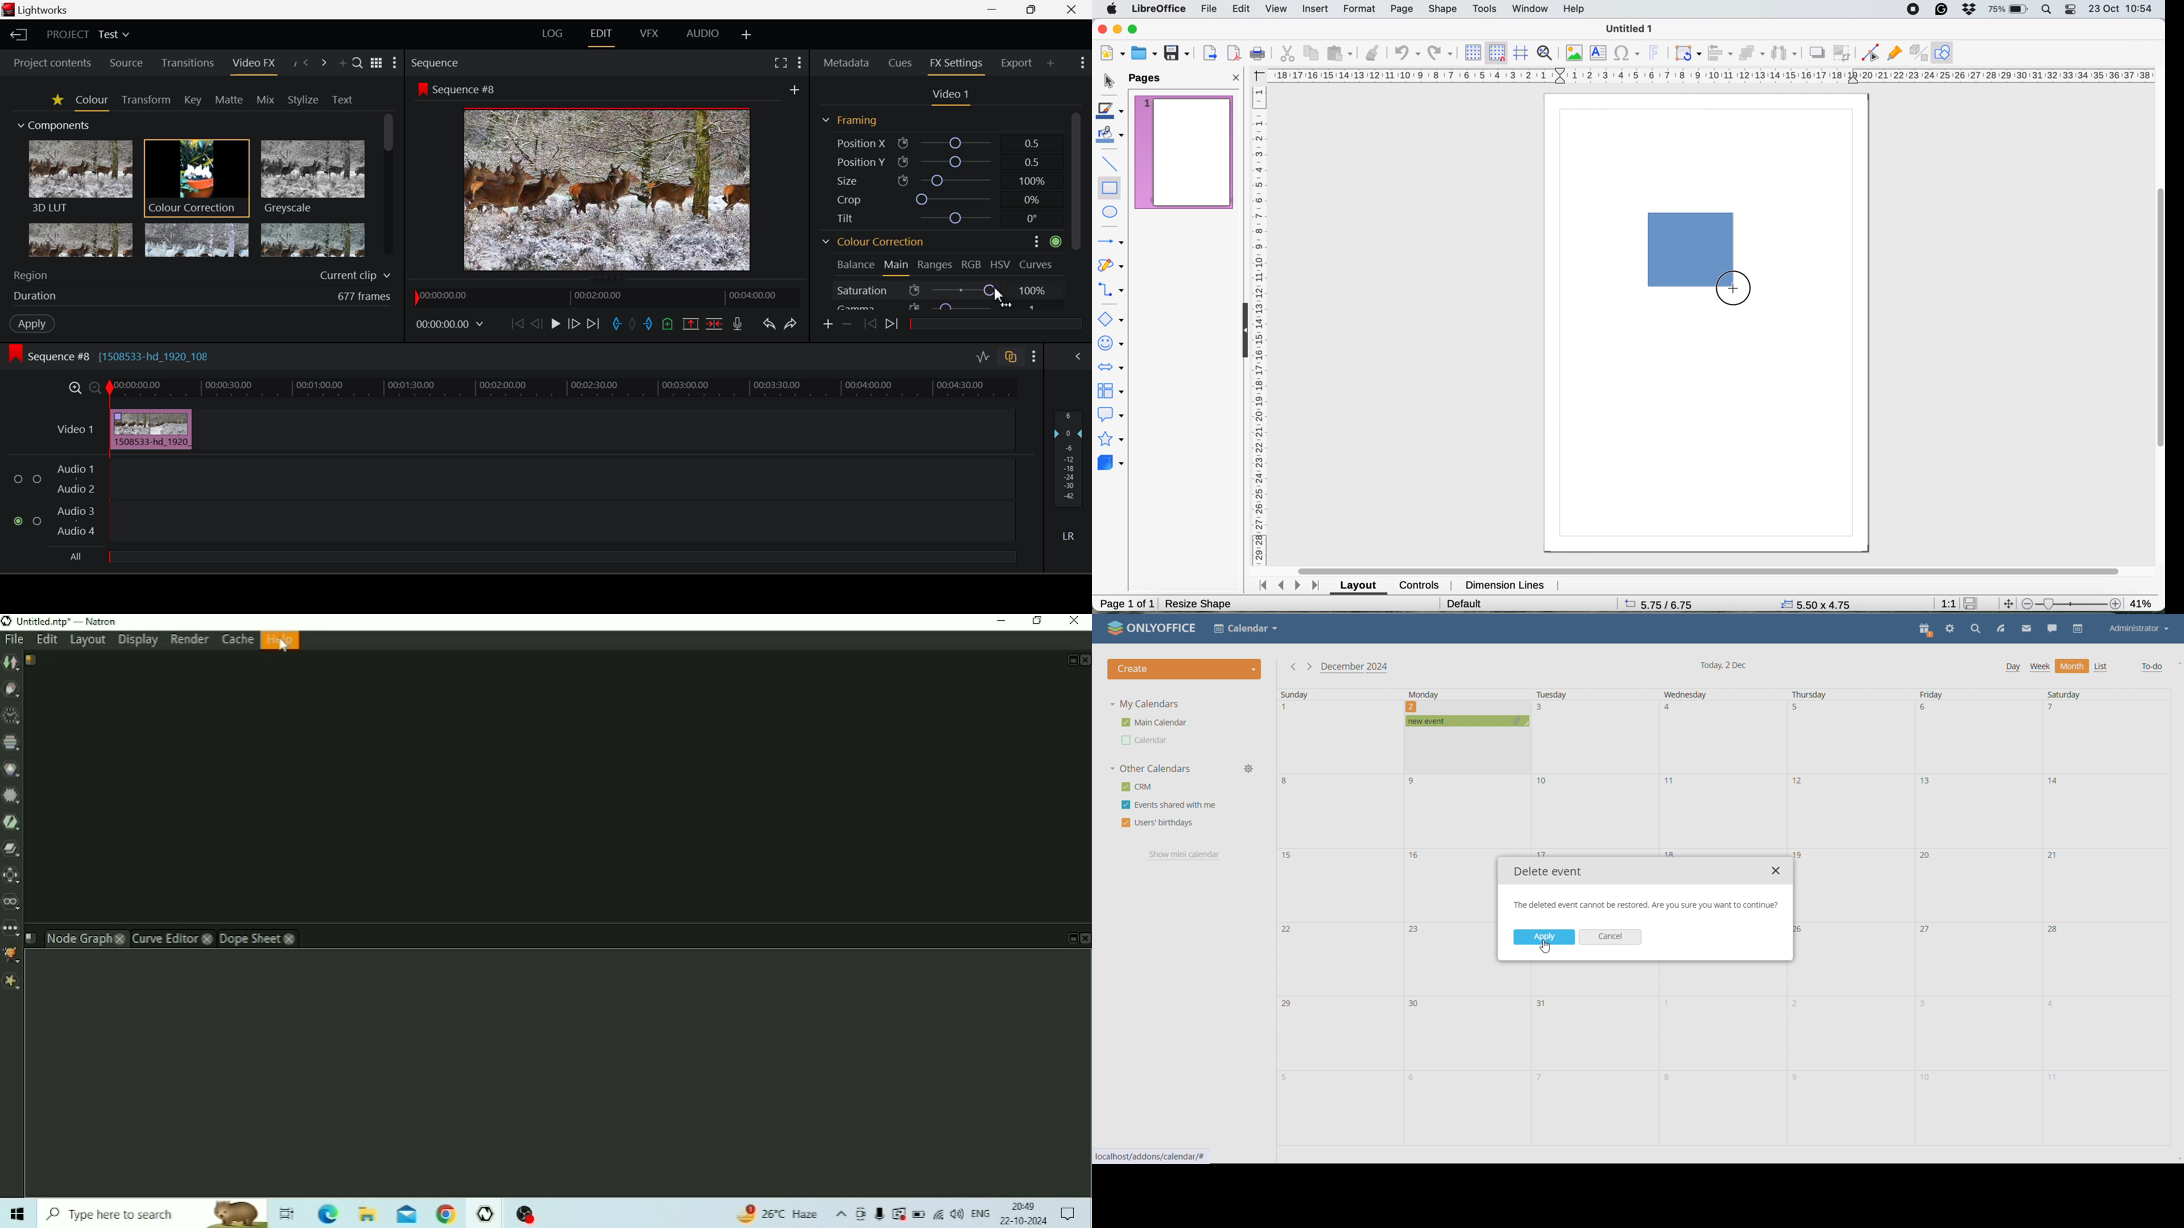 The height and width of the screenshot is (1232, 2184). Describe the element at coordinates (1522, 54) in the screenshot. I see `helplines when moving` at that location.